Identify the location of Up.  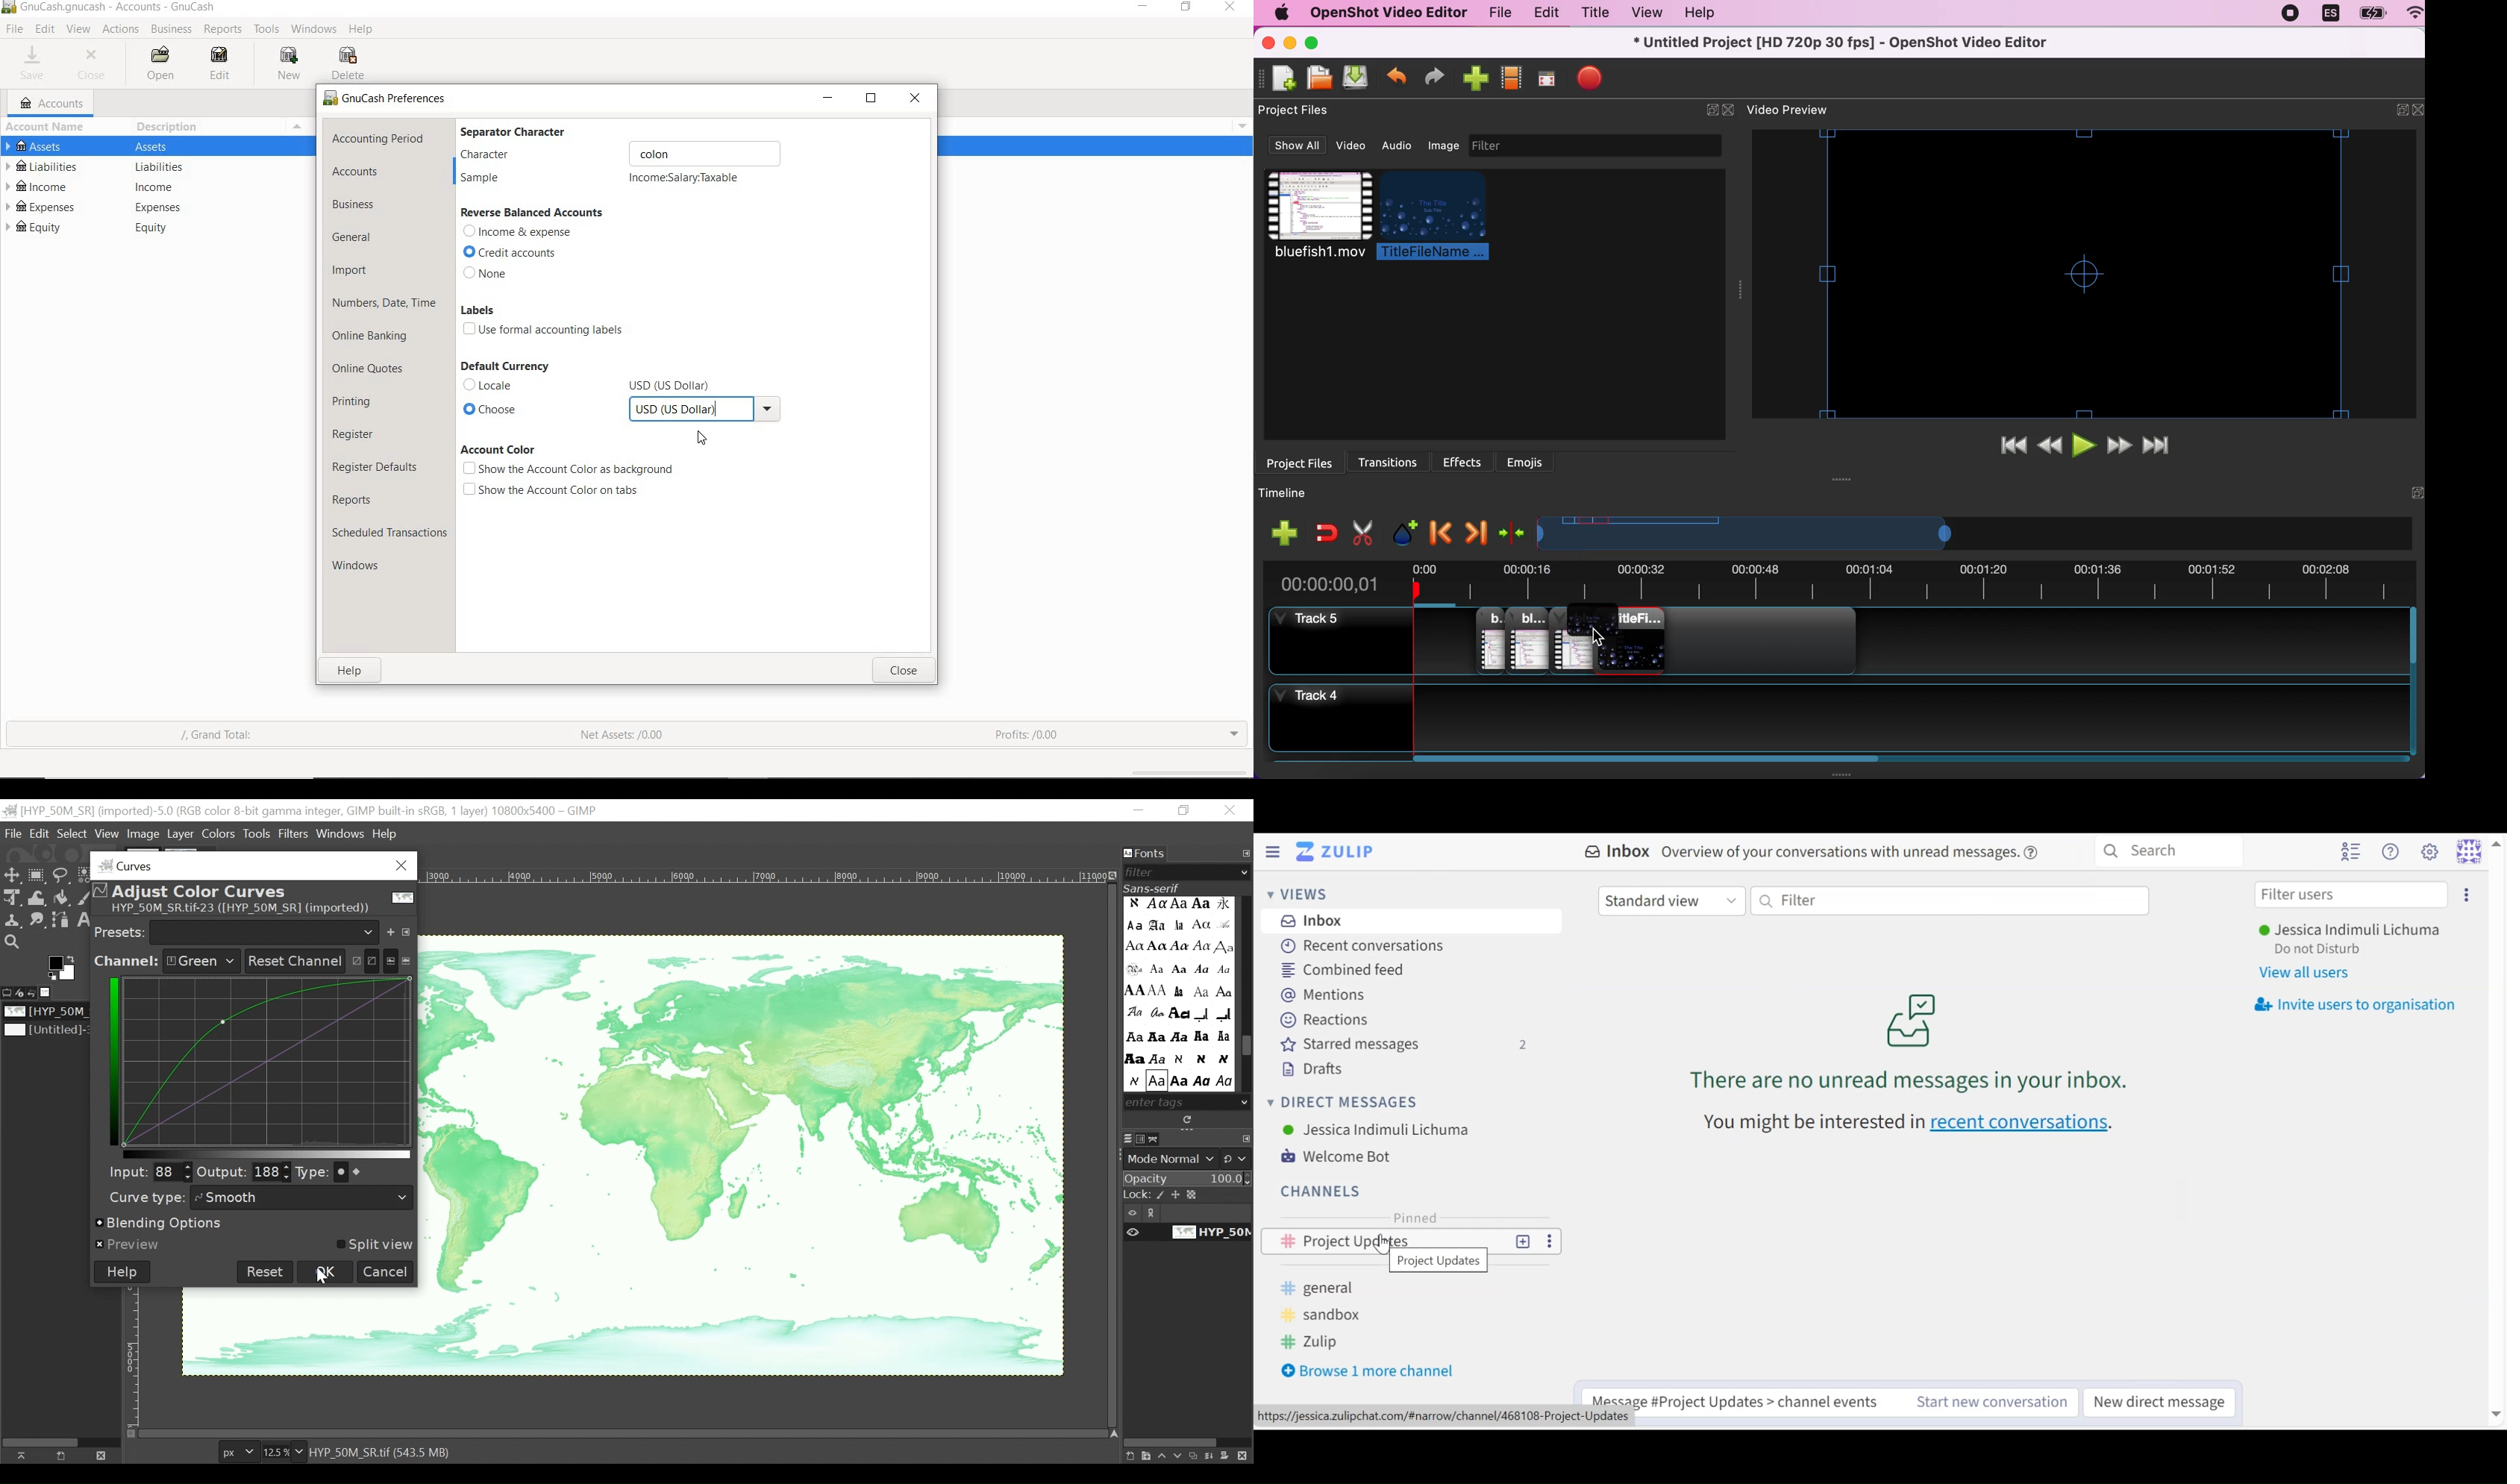
(2494, 846).